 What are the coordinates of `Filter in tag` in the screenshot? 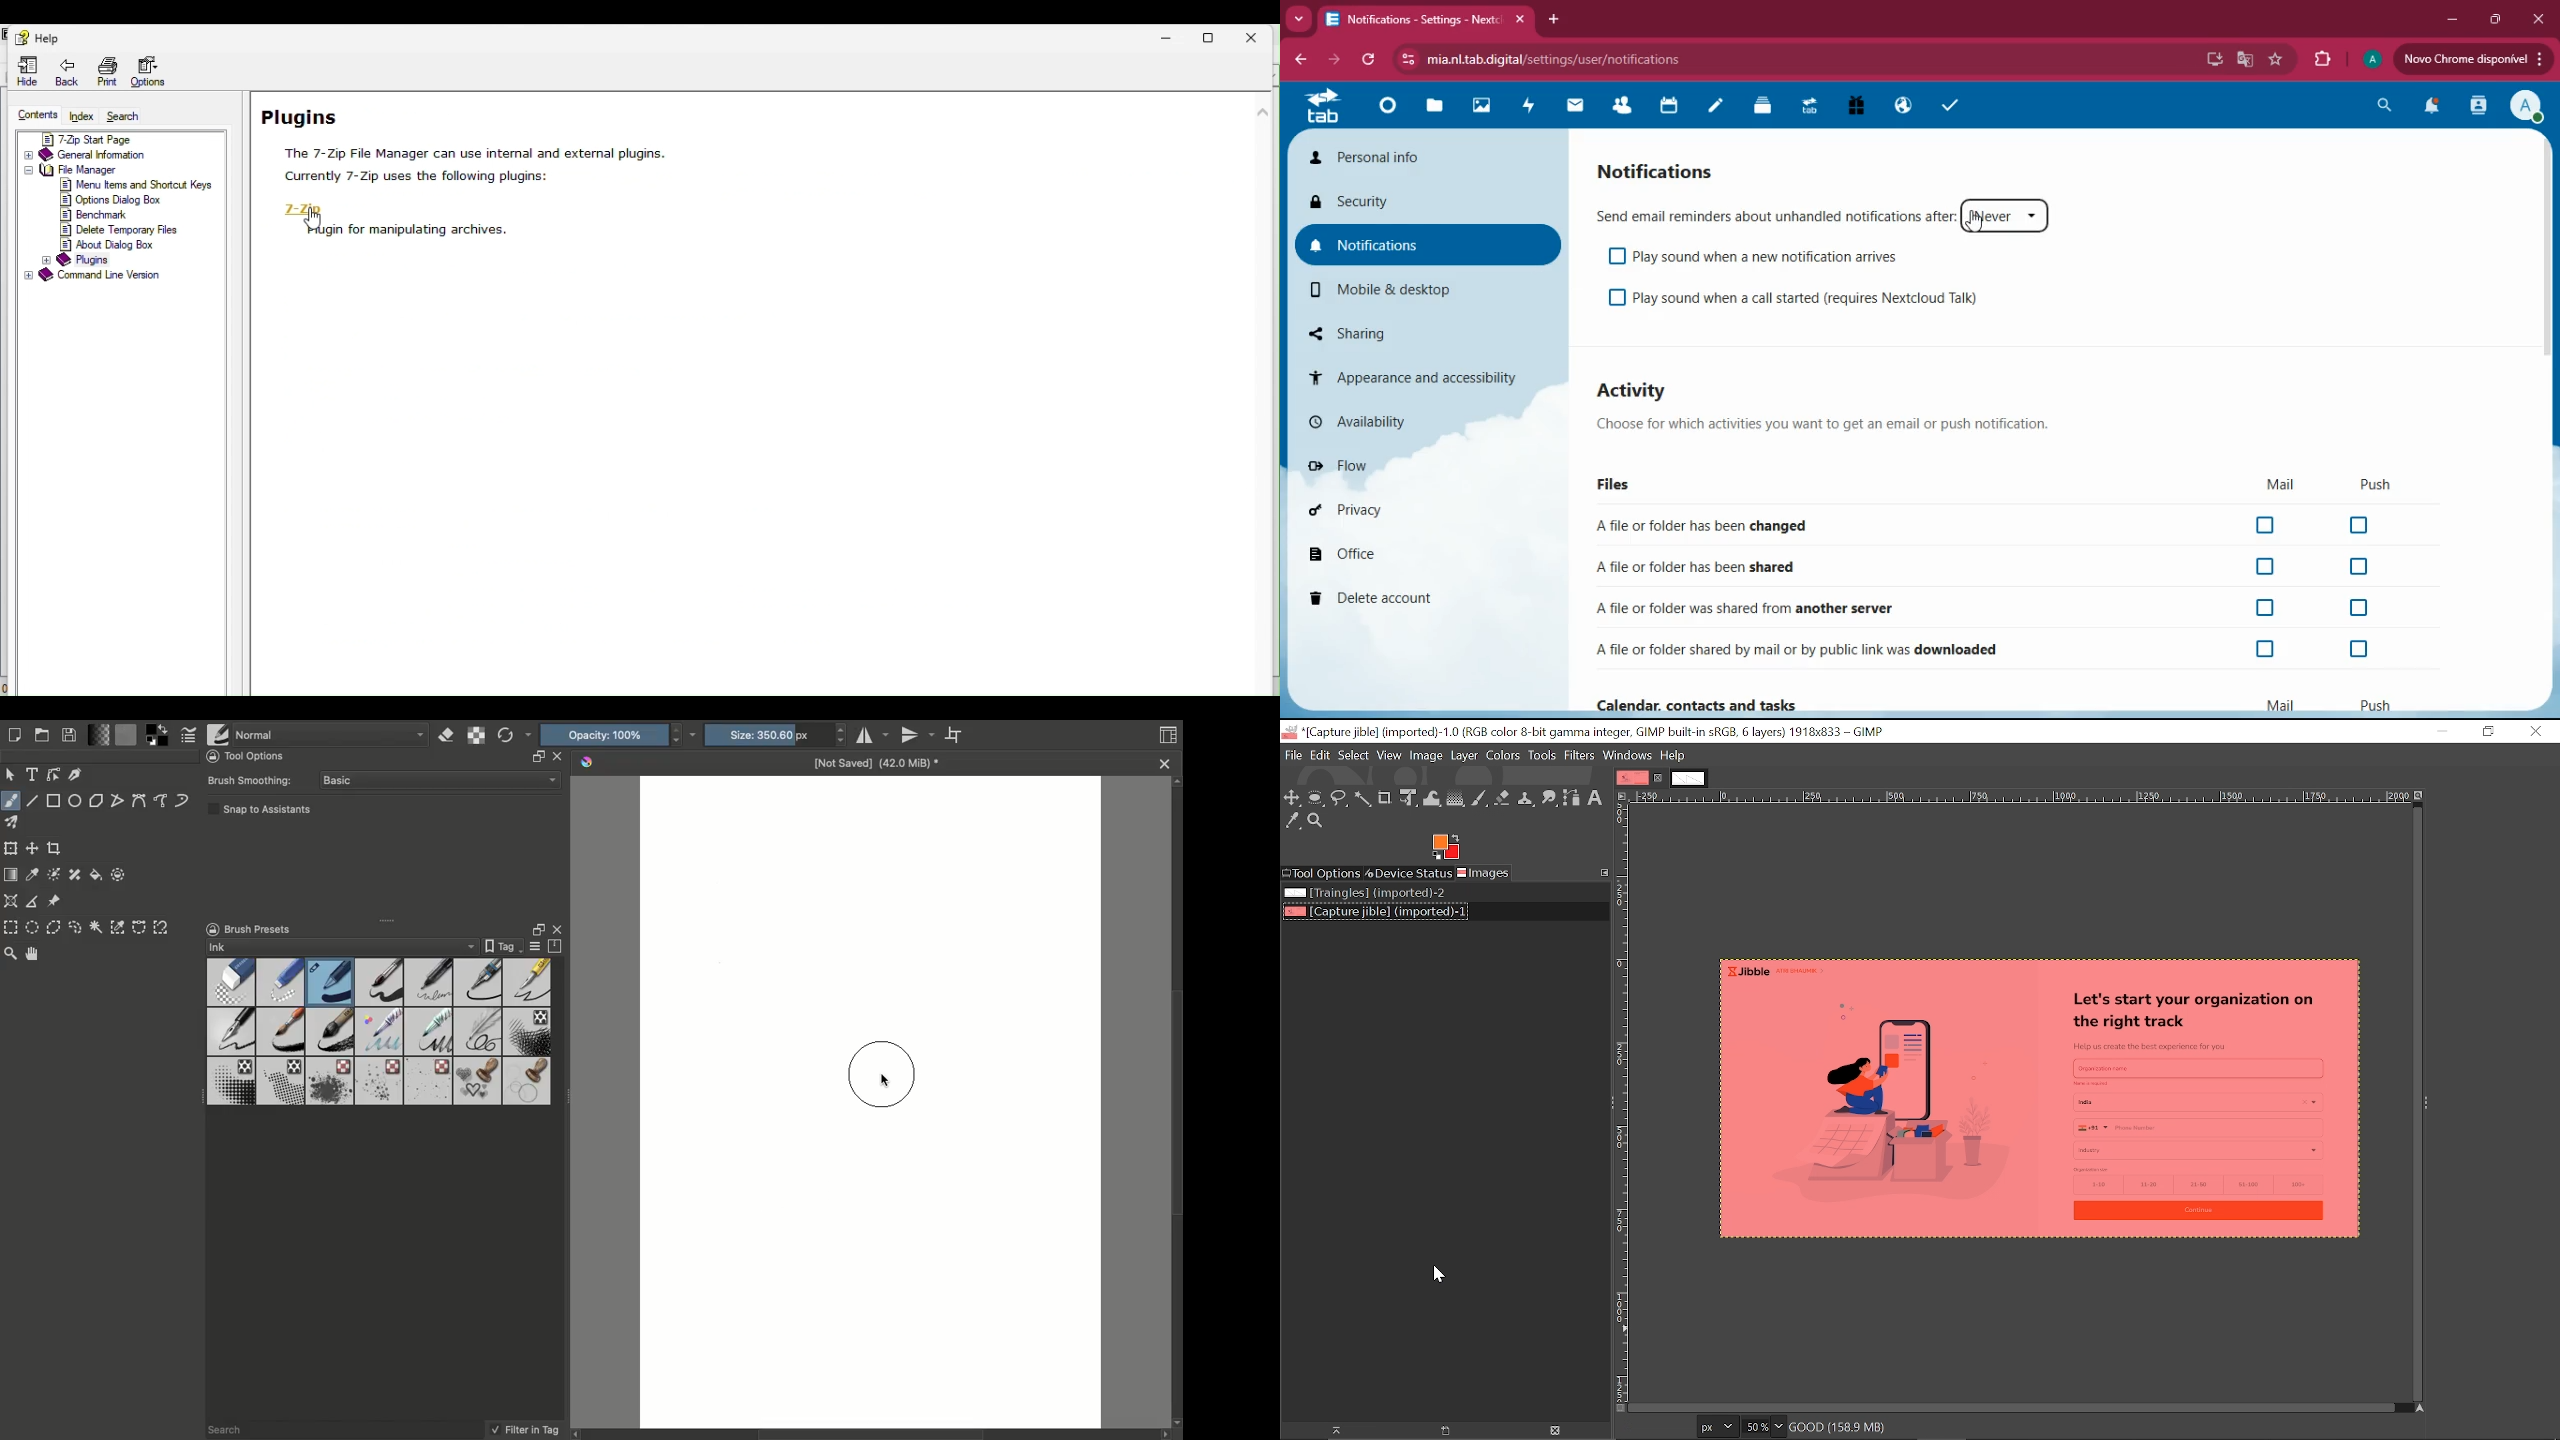 It's located at (524, 1430).